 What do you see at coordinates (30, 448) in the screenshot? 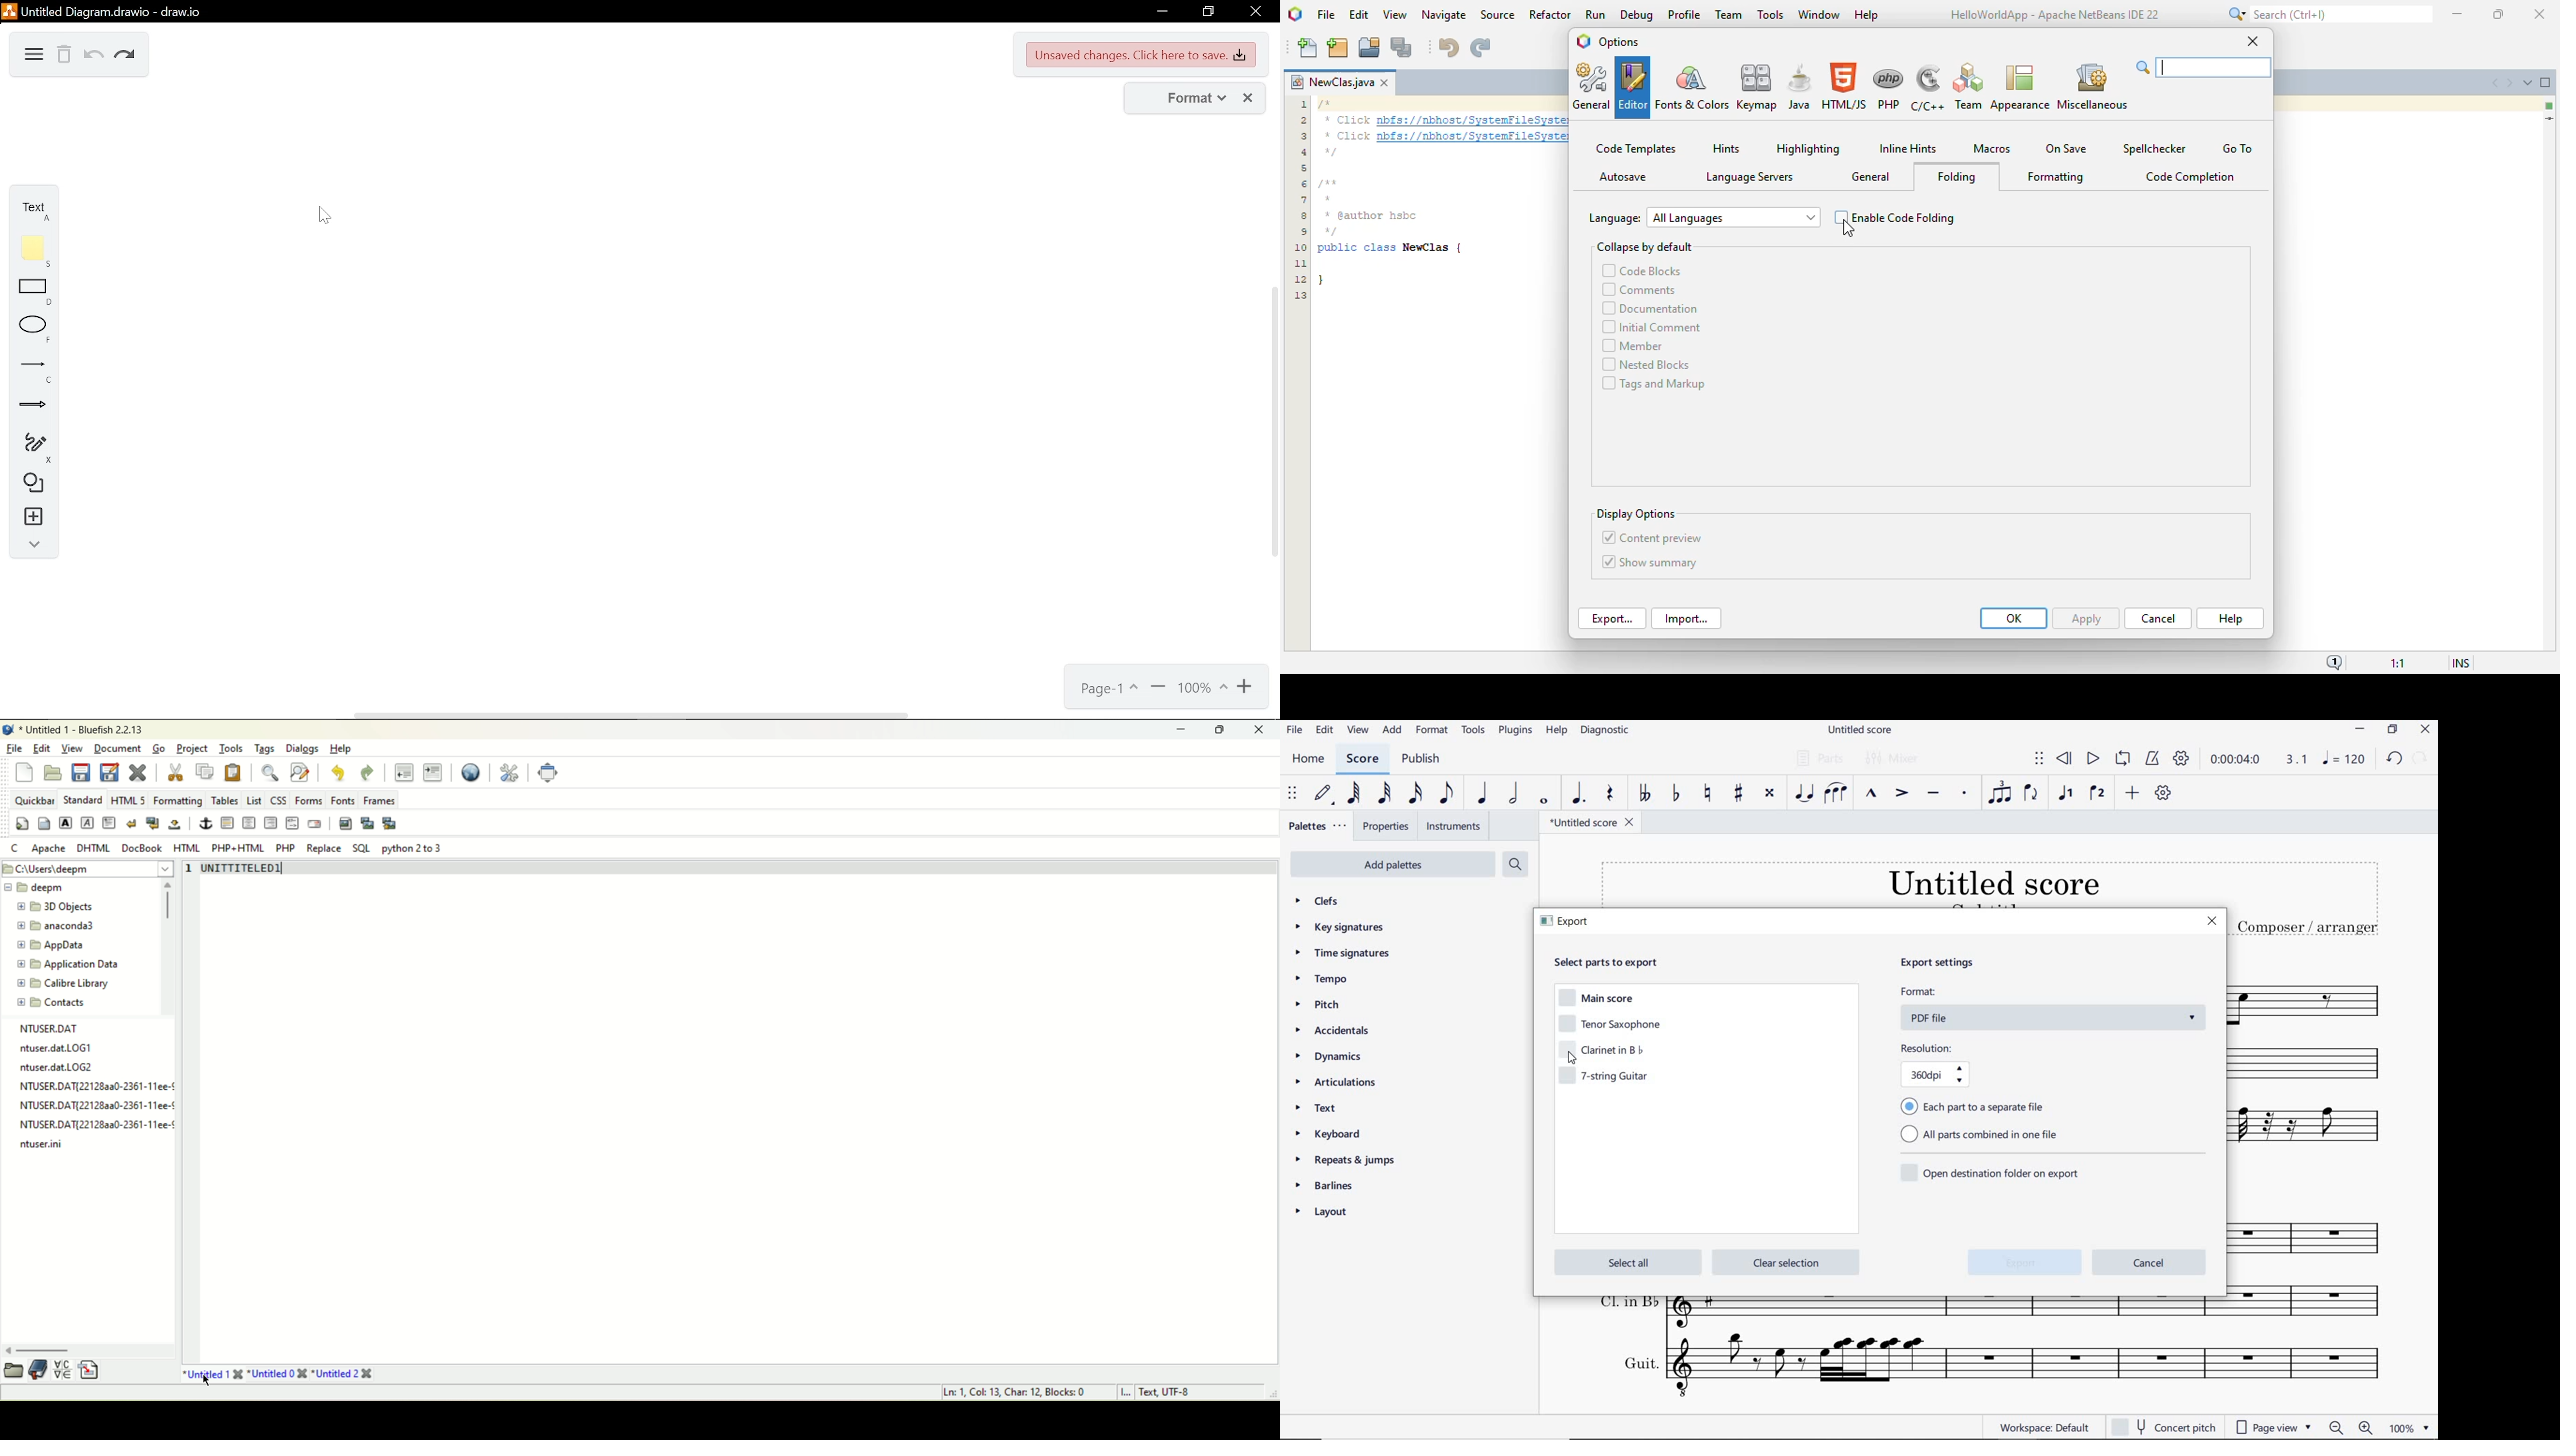
I see `freehand` at bounding box center [30, 448].